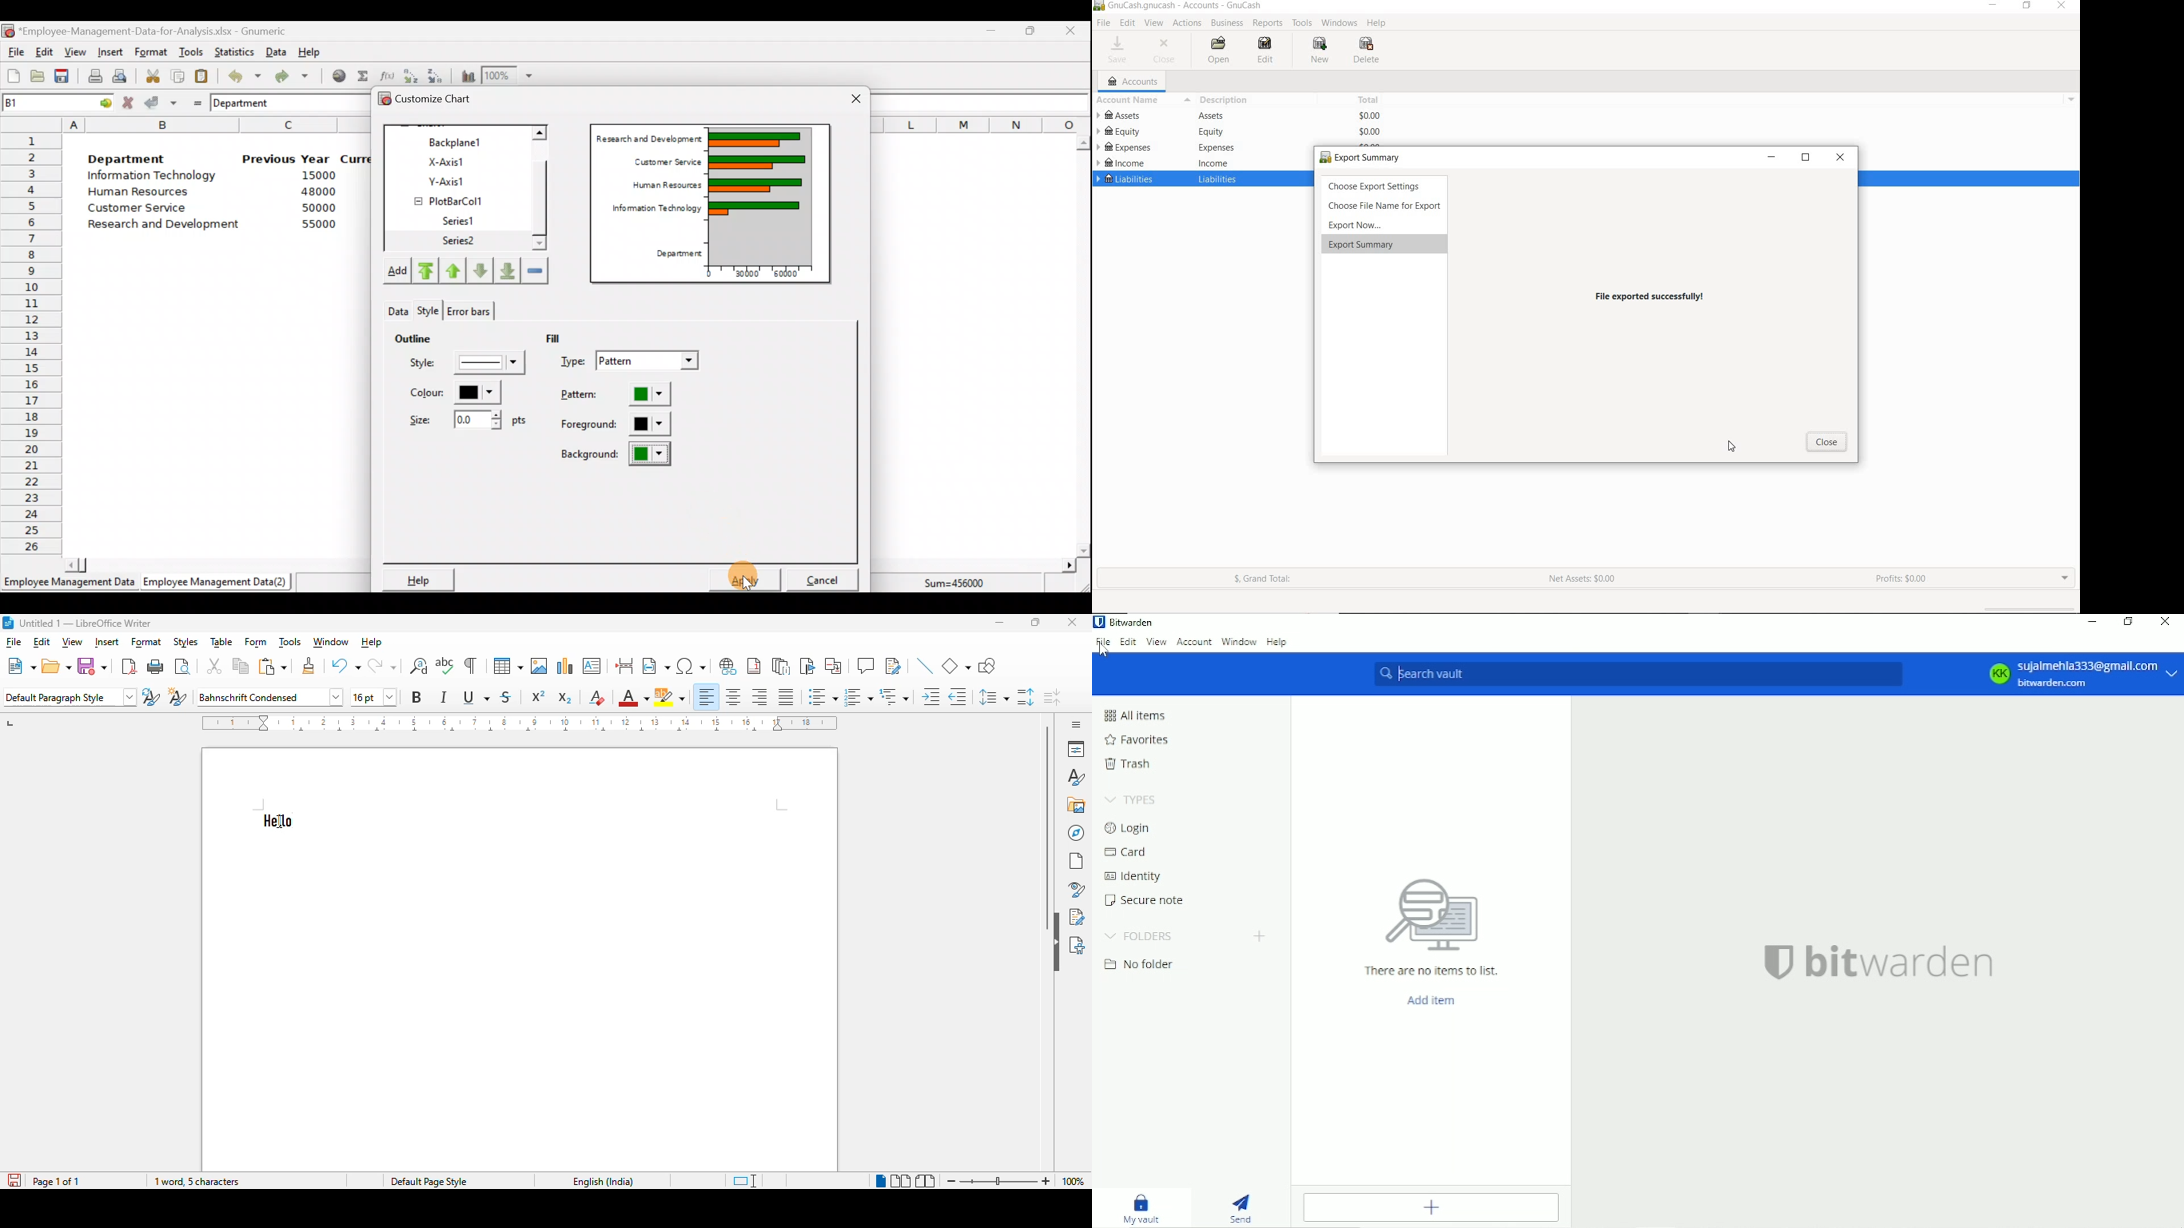  I want to click on default page style, so click(430, 1182).